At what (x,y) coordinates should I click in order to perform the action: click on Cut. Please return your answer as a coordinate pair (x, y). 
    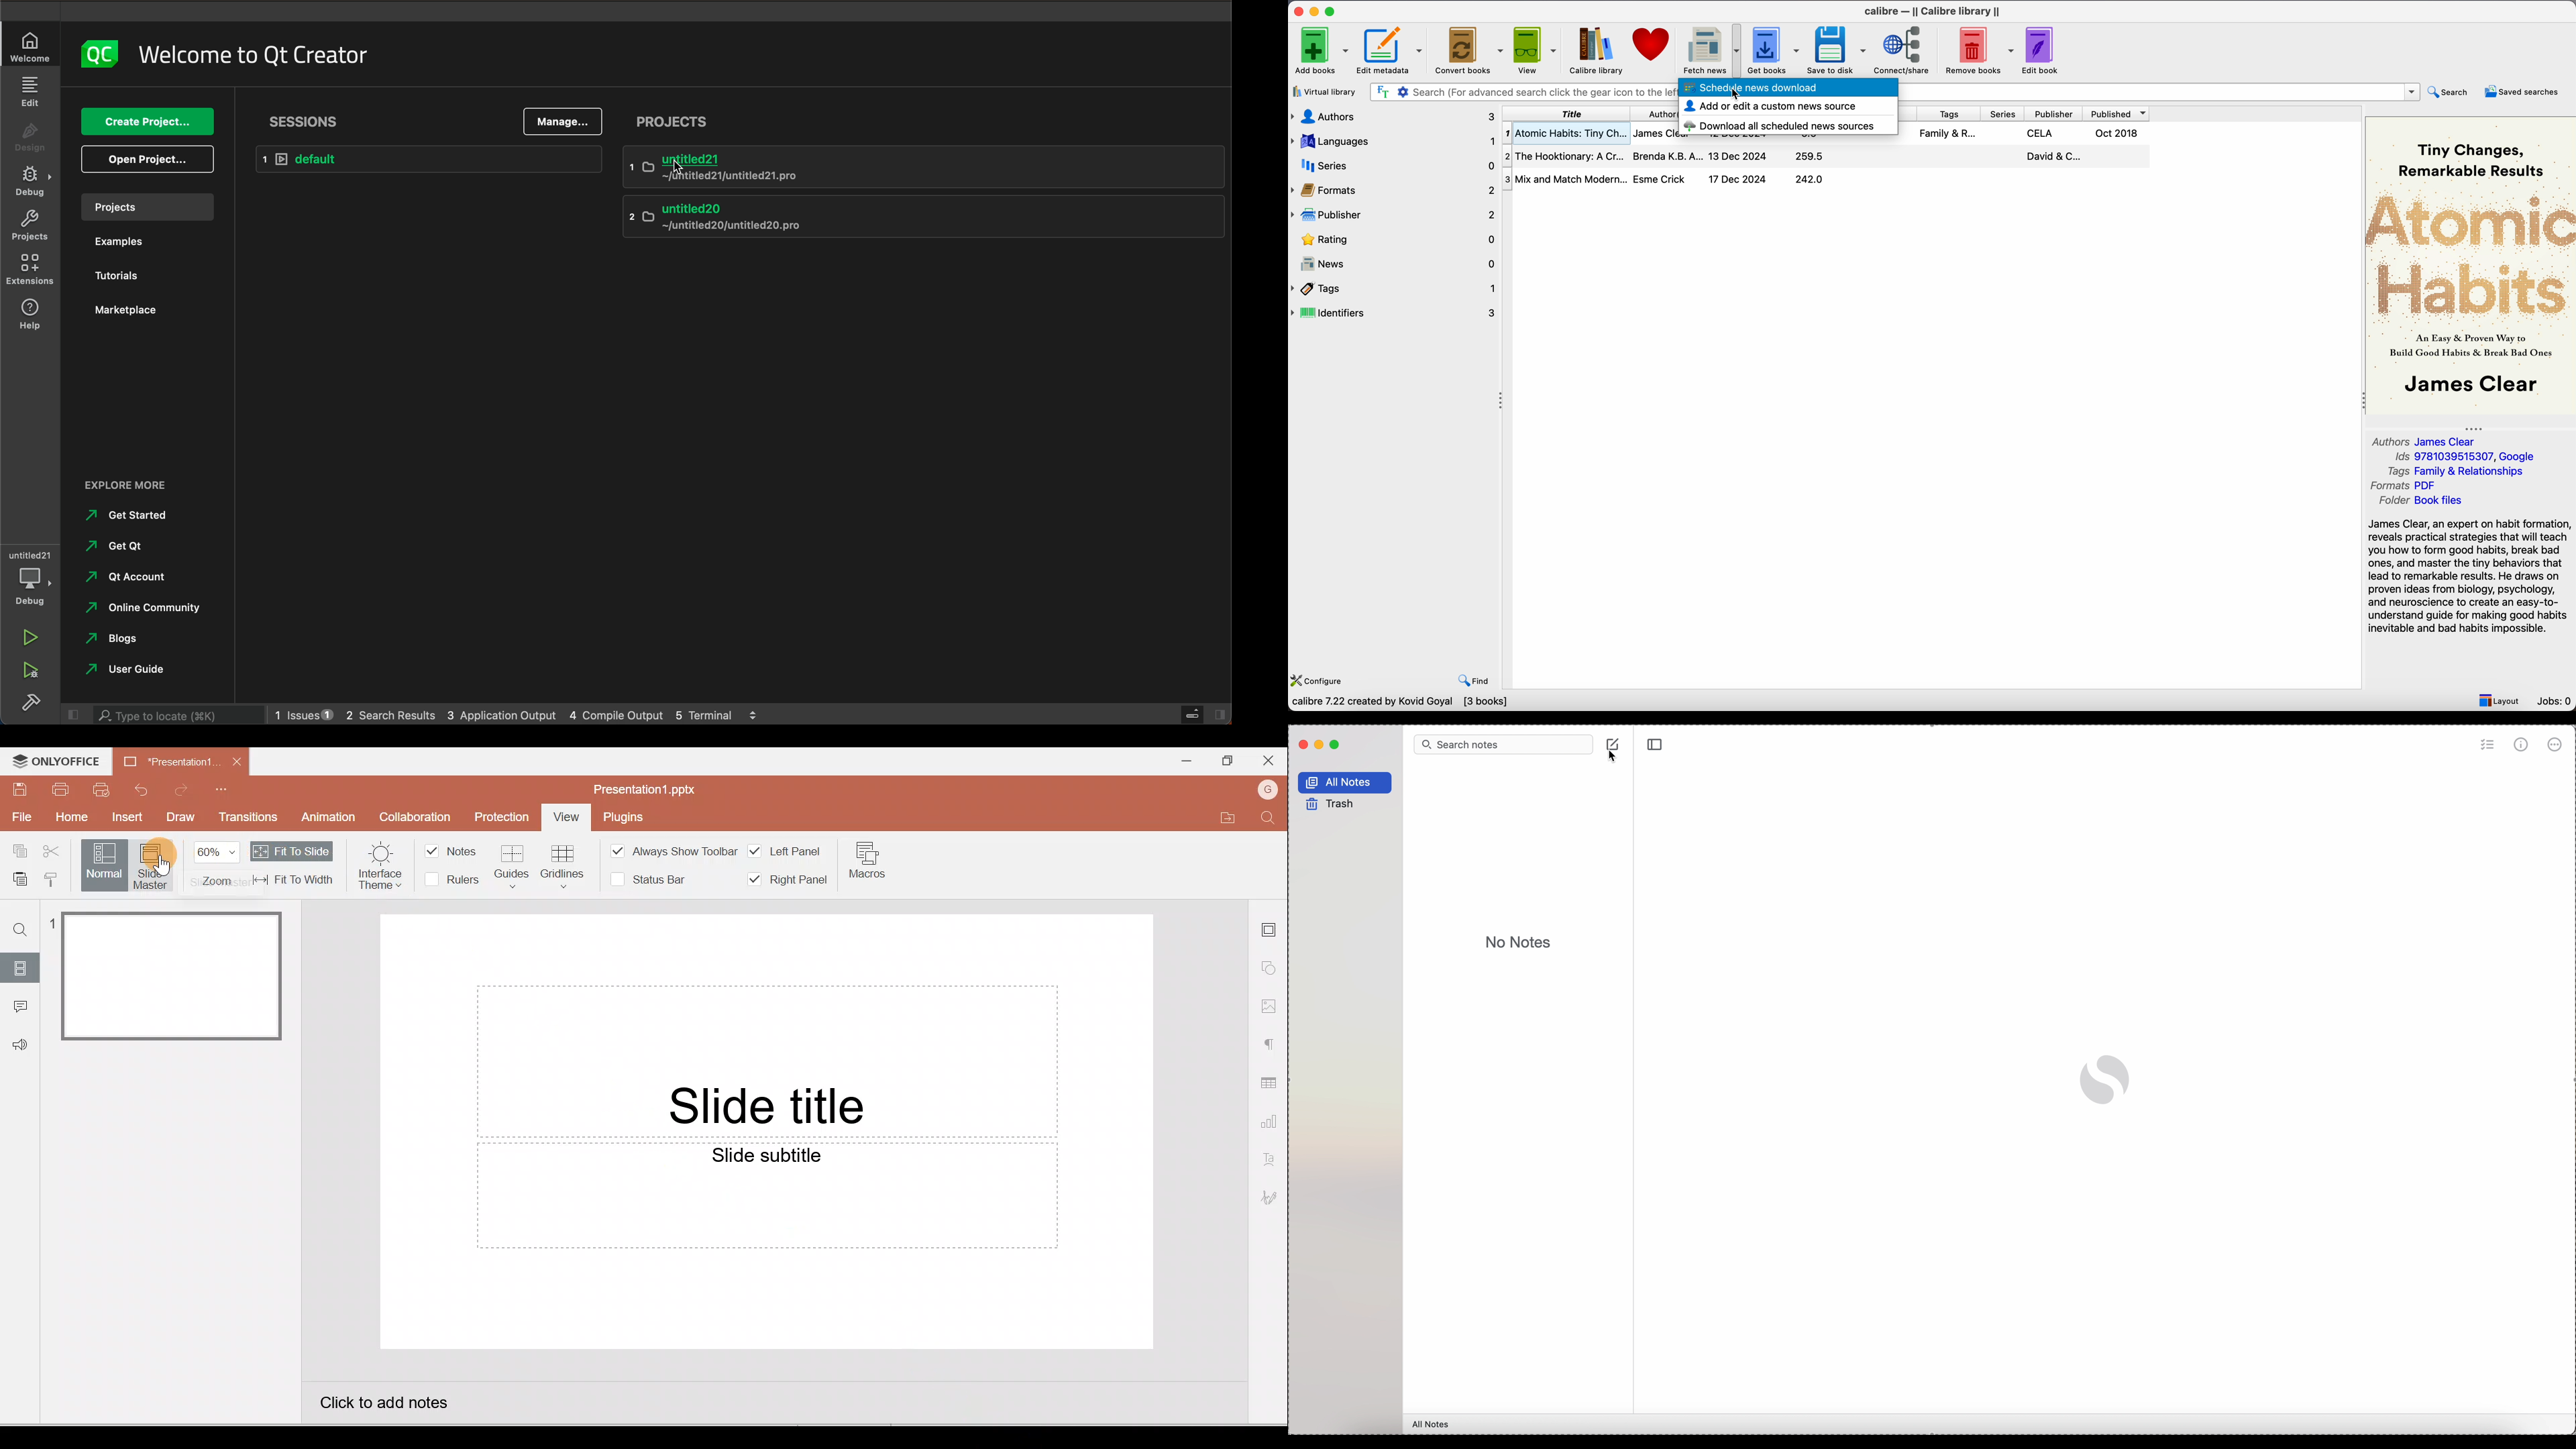
    Looking at the image, I should click on (52, 851).